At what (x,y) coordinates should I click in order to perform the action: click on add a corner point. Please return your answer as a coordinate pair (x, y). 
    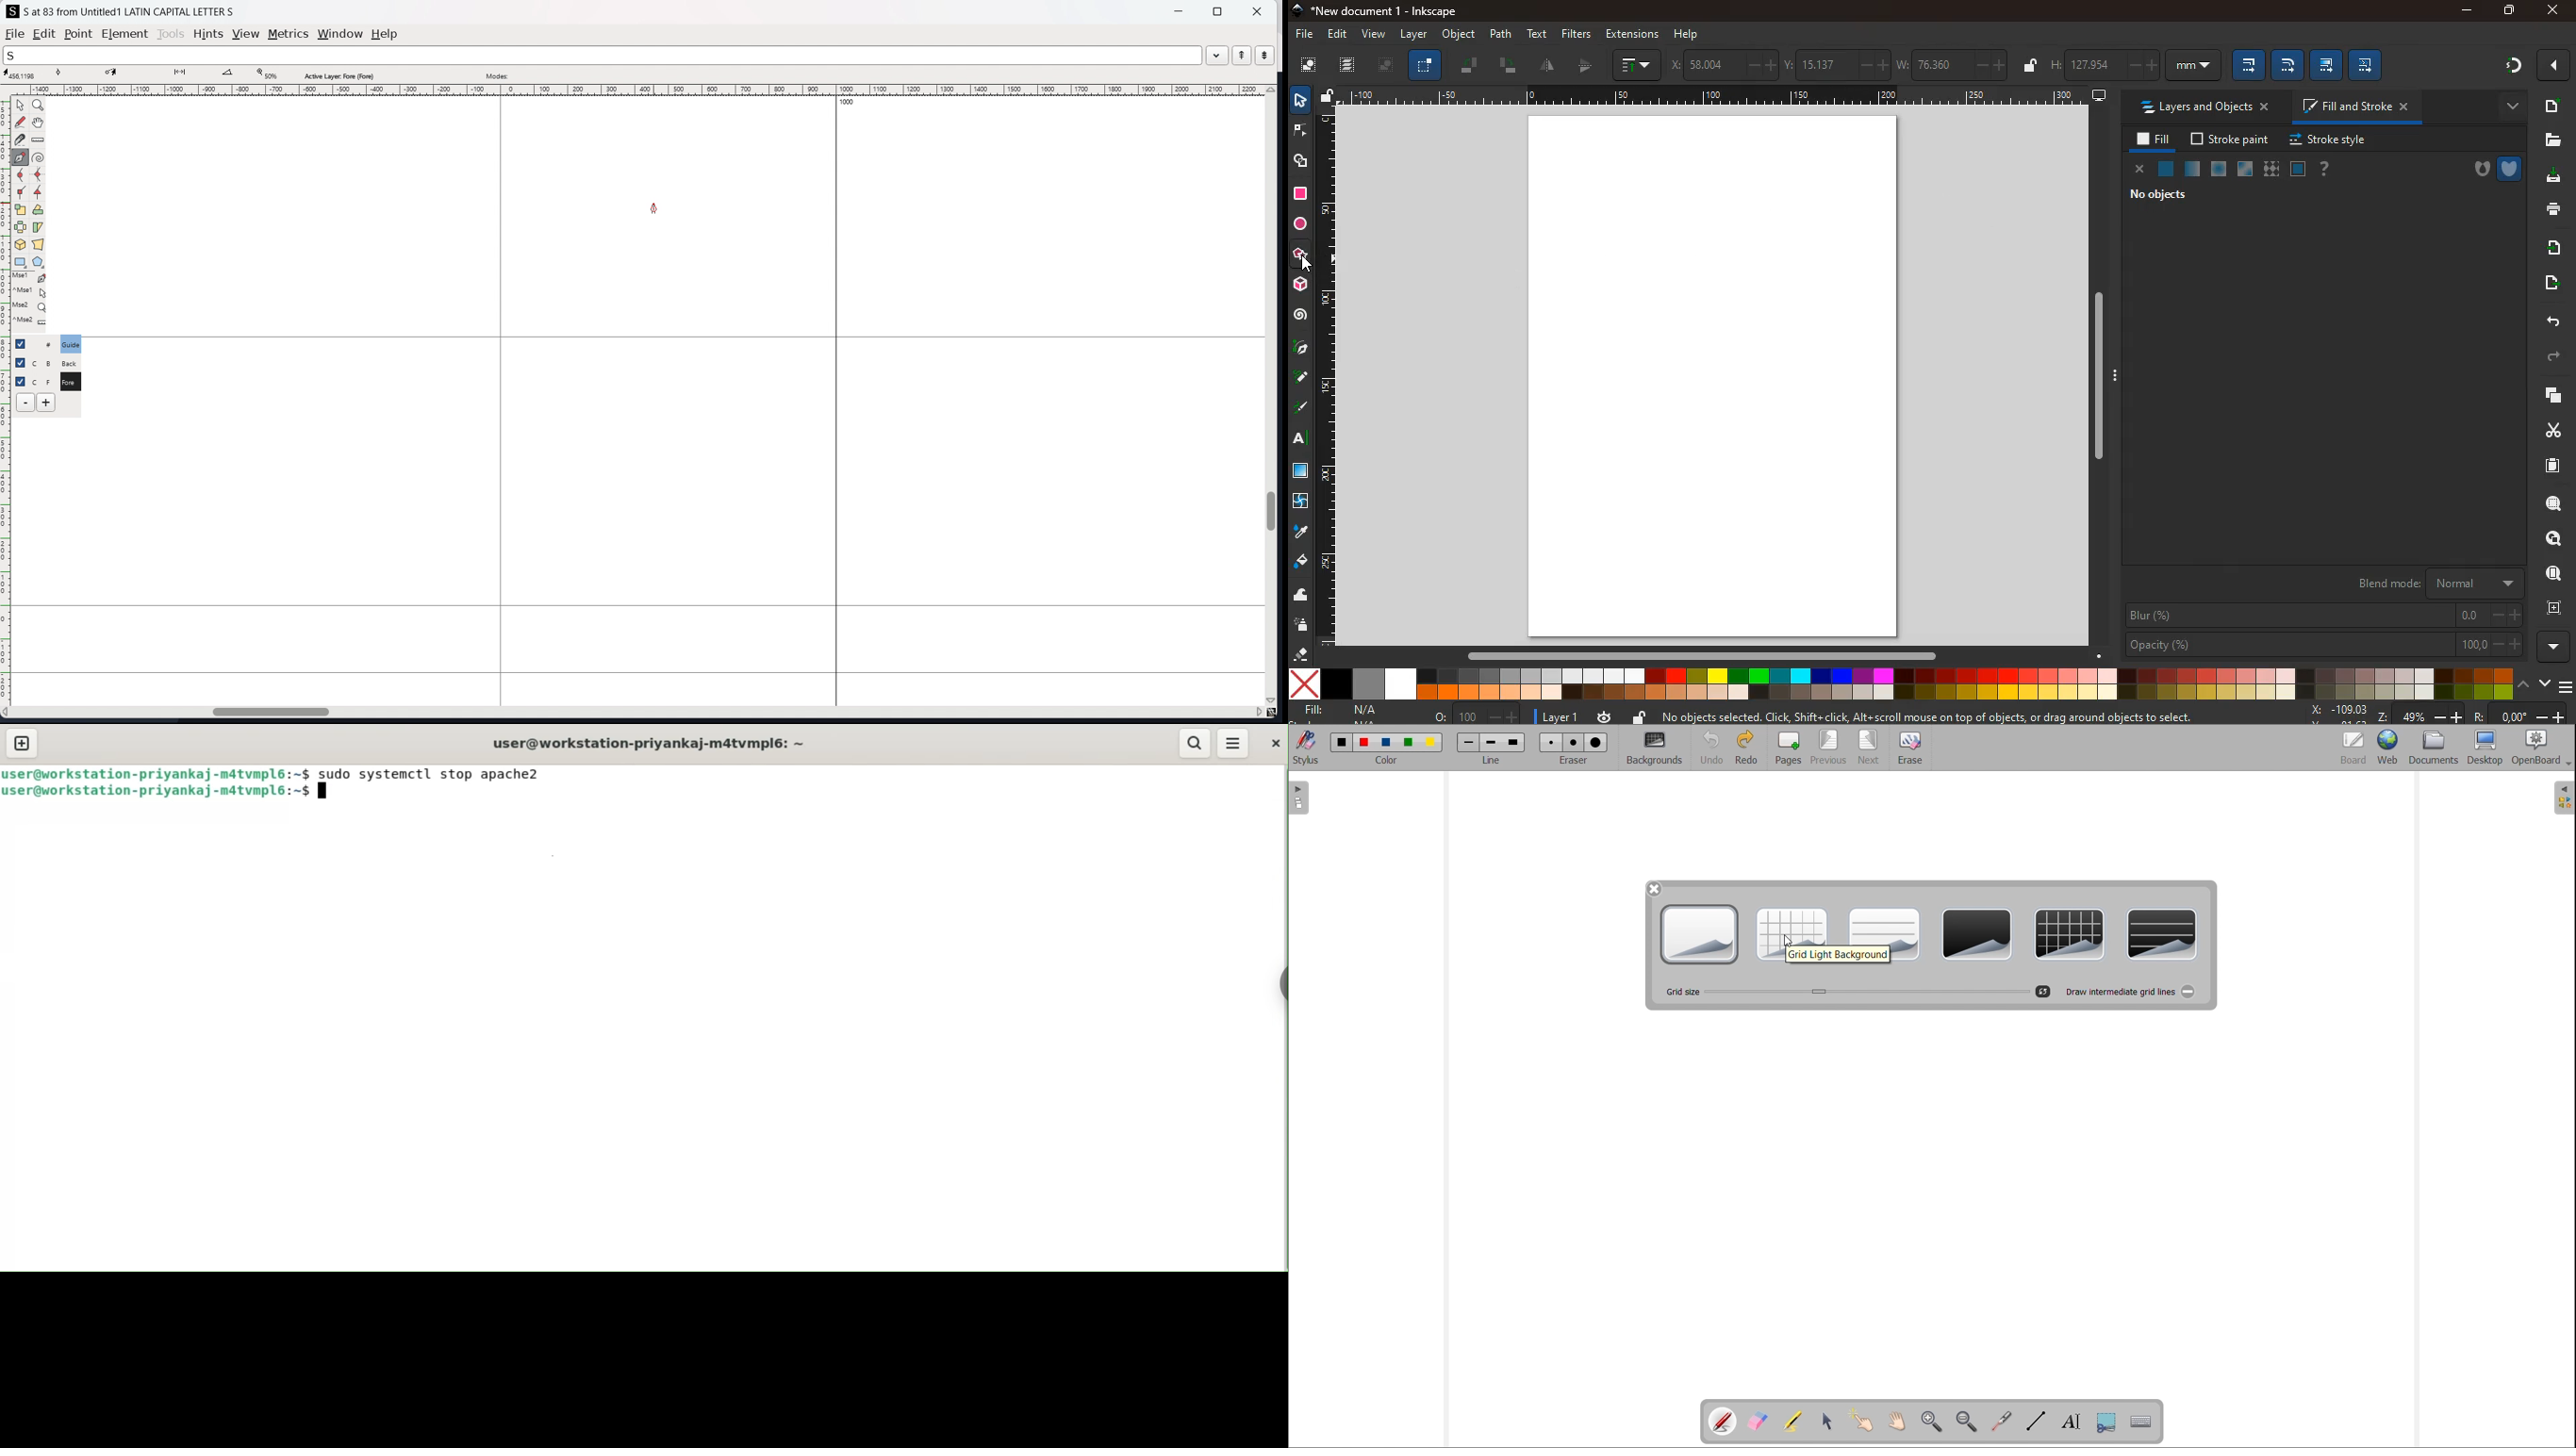
    Looking at the image, I should click on (21, 193).